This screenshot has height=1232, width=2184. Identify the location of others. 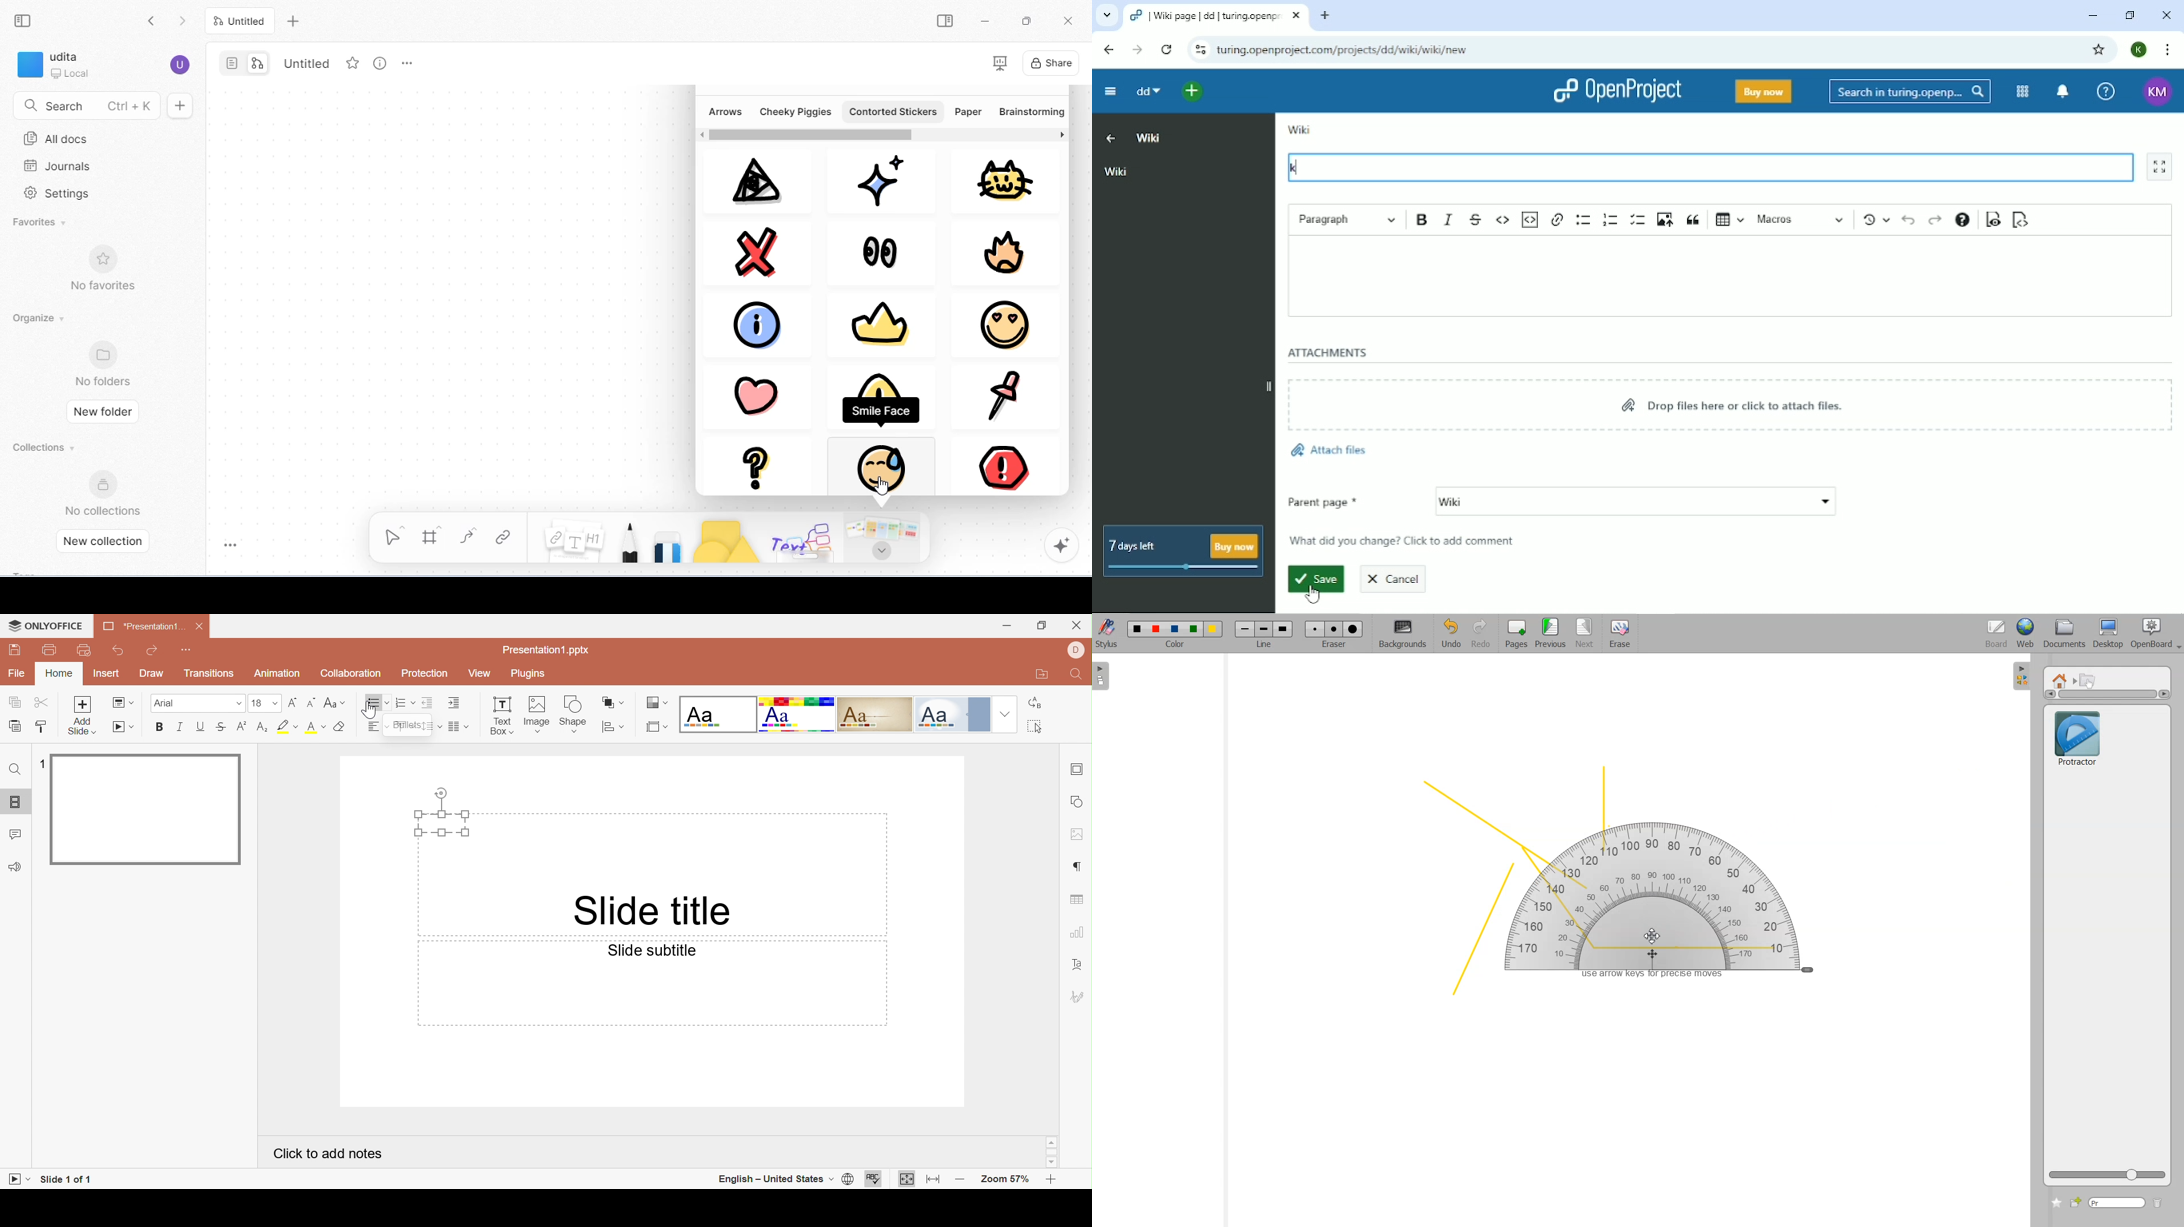
(805, 541).